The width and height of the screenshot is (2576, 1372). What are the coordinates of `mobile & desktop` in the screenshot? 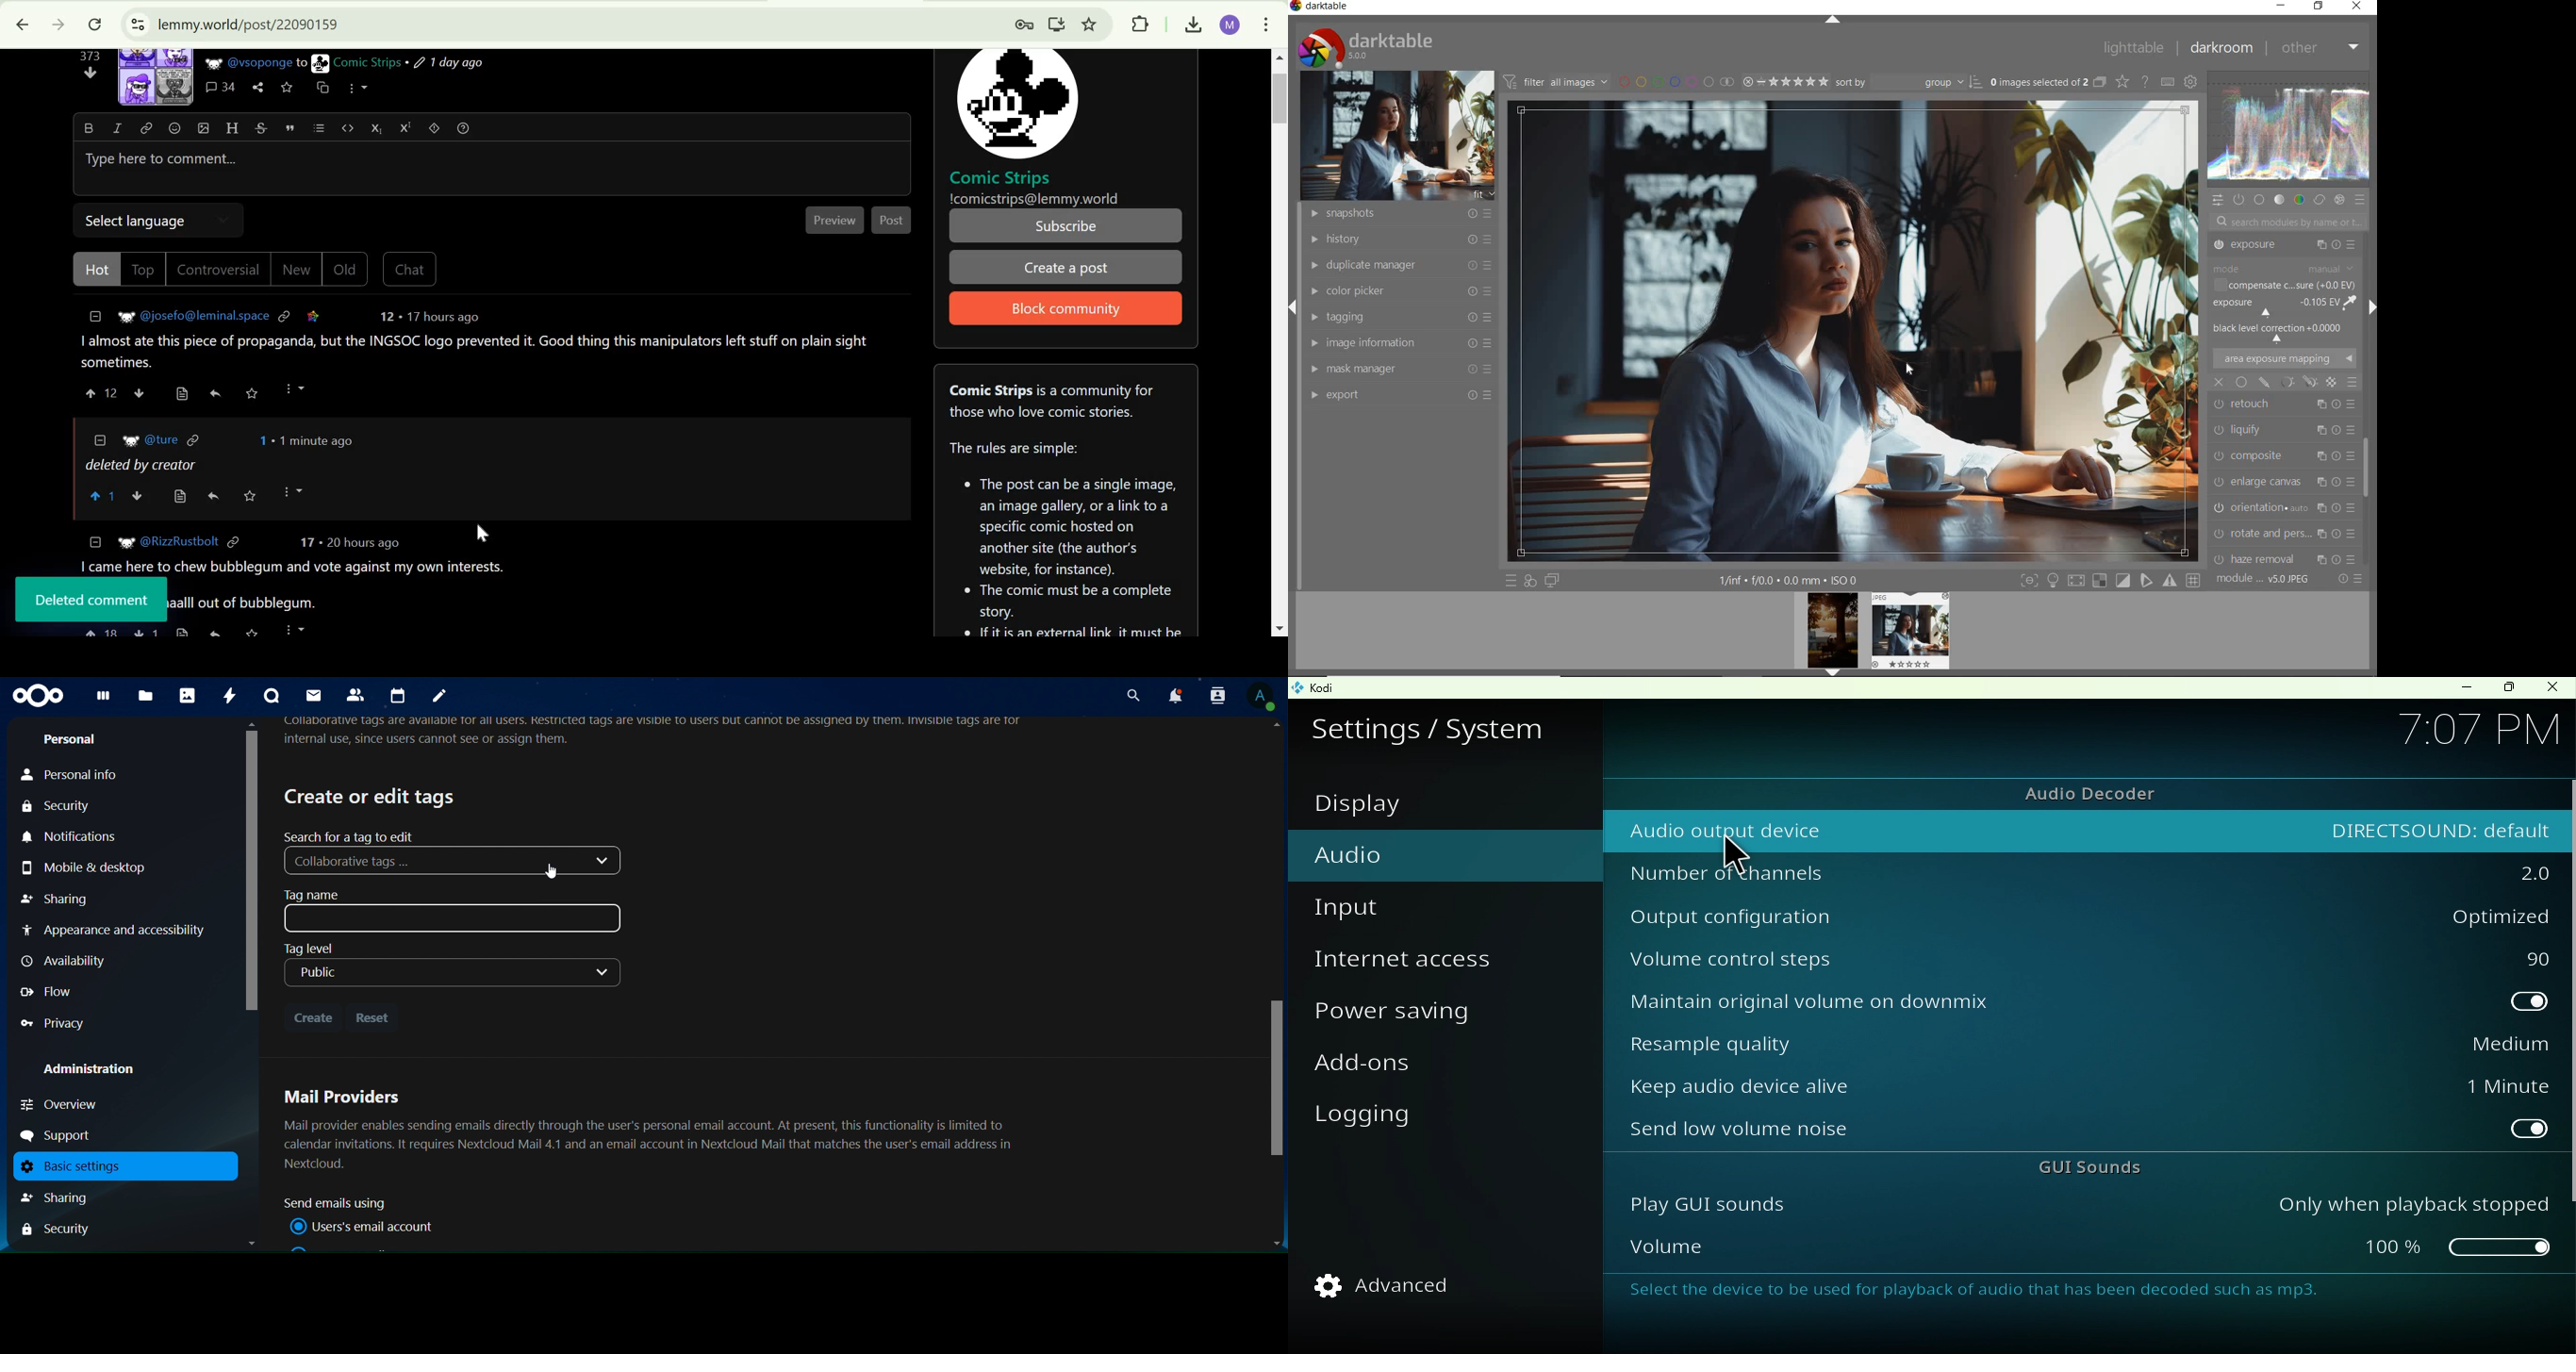 It's located at (103, 867).